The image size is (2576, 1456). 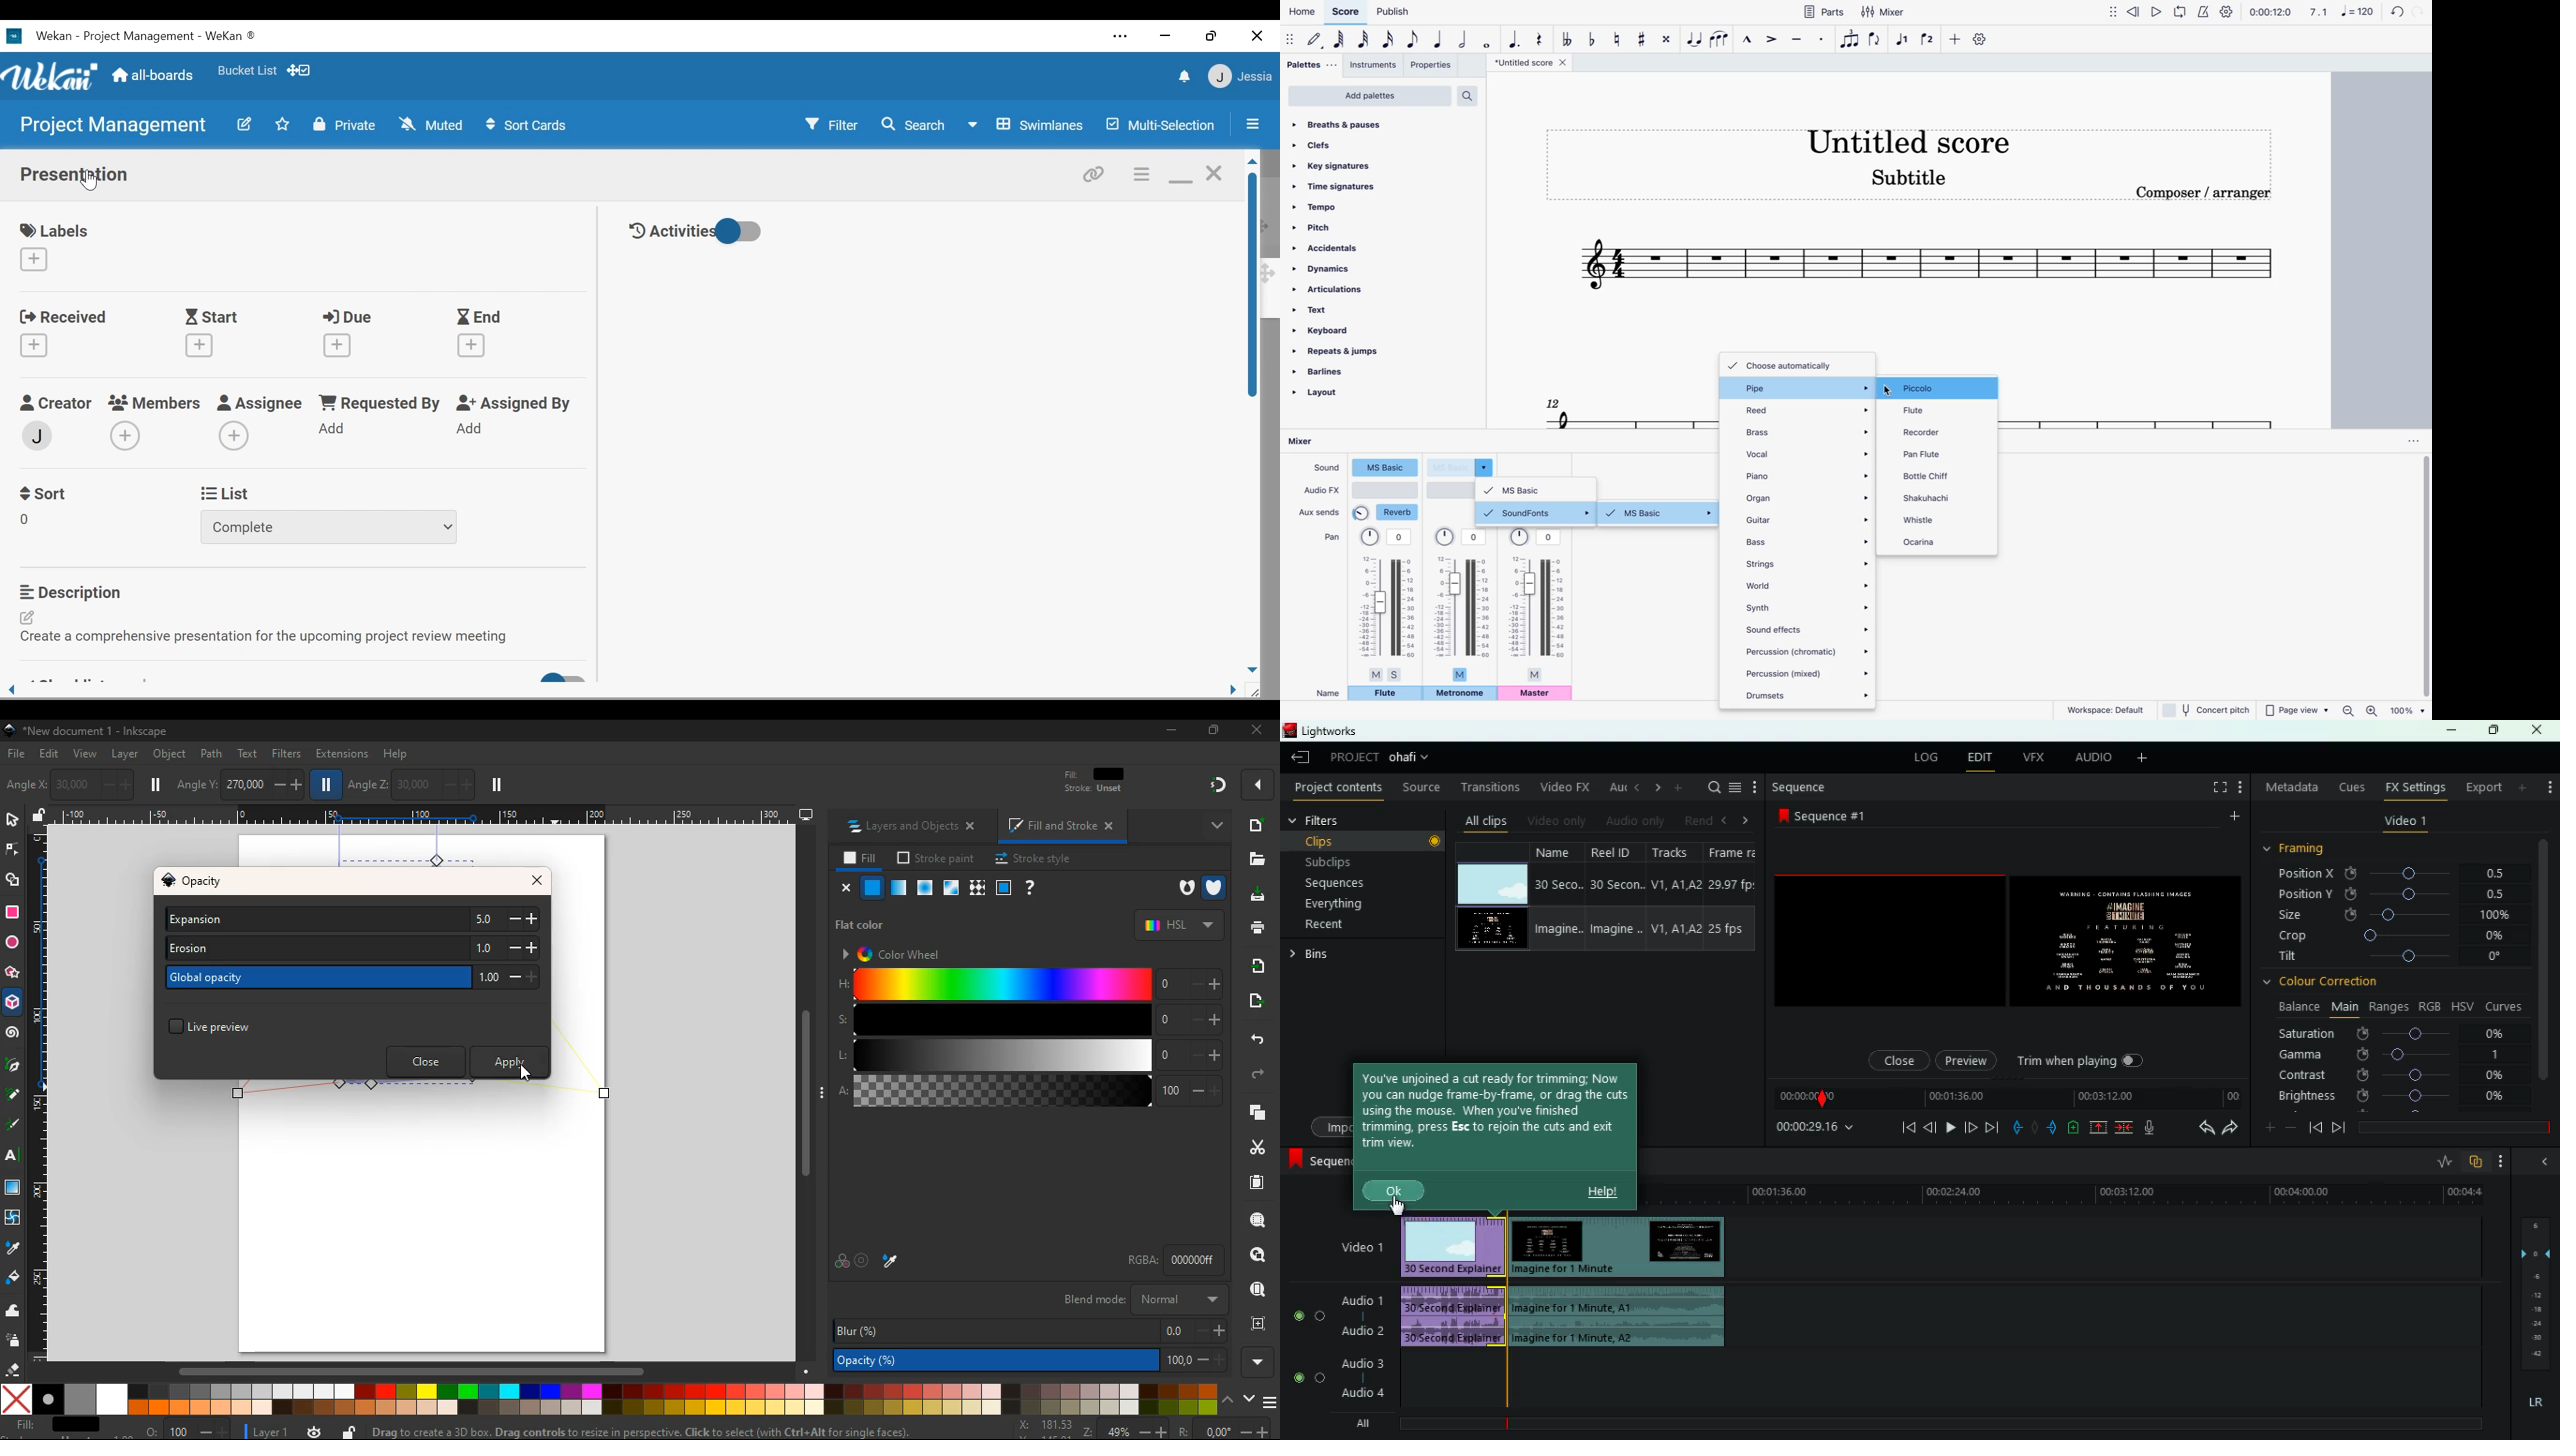 I want to click on texture, so click(x=977, y=888).